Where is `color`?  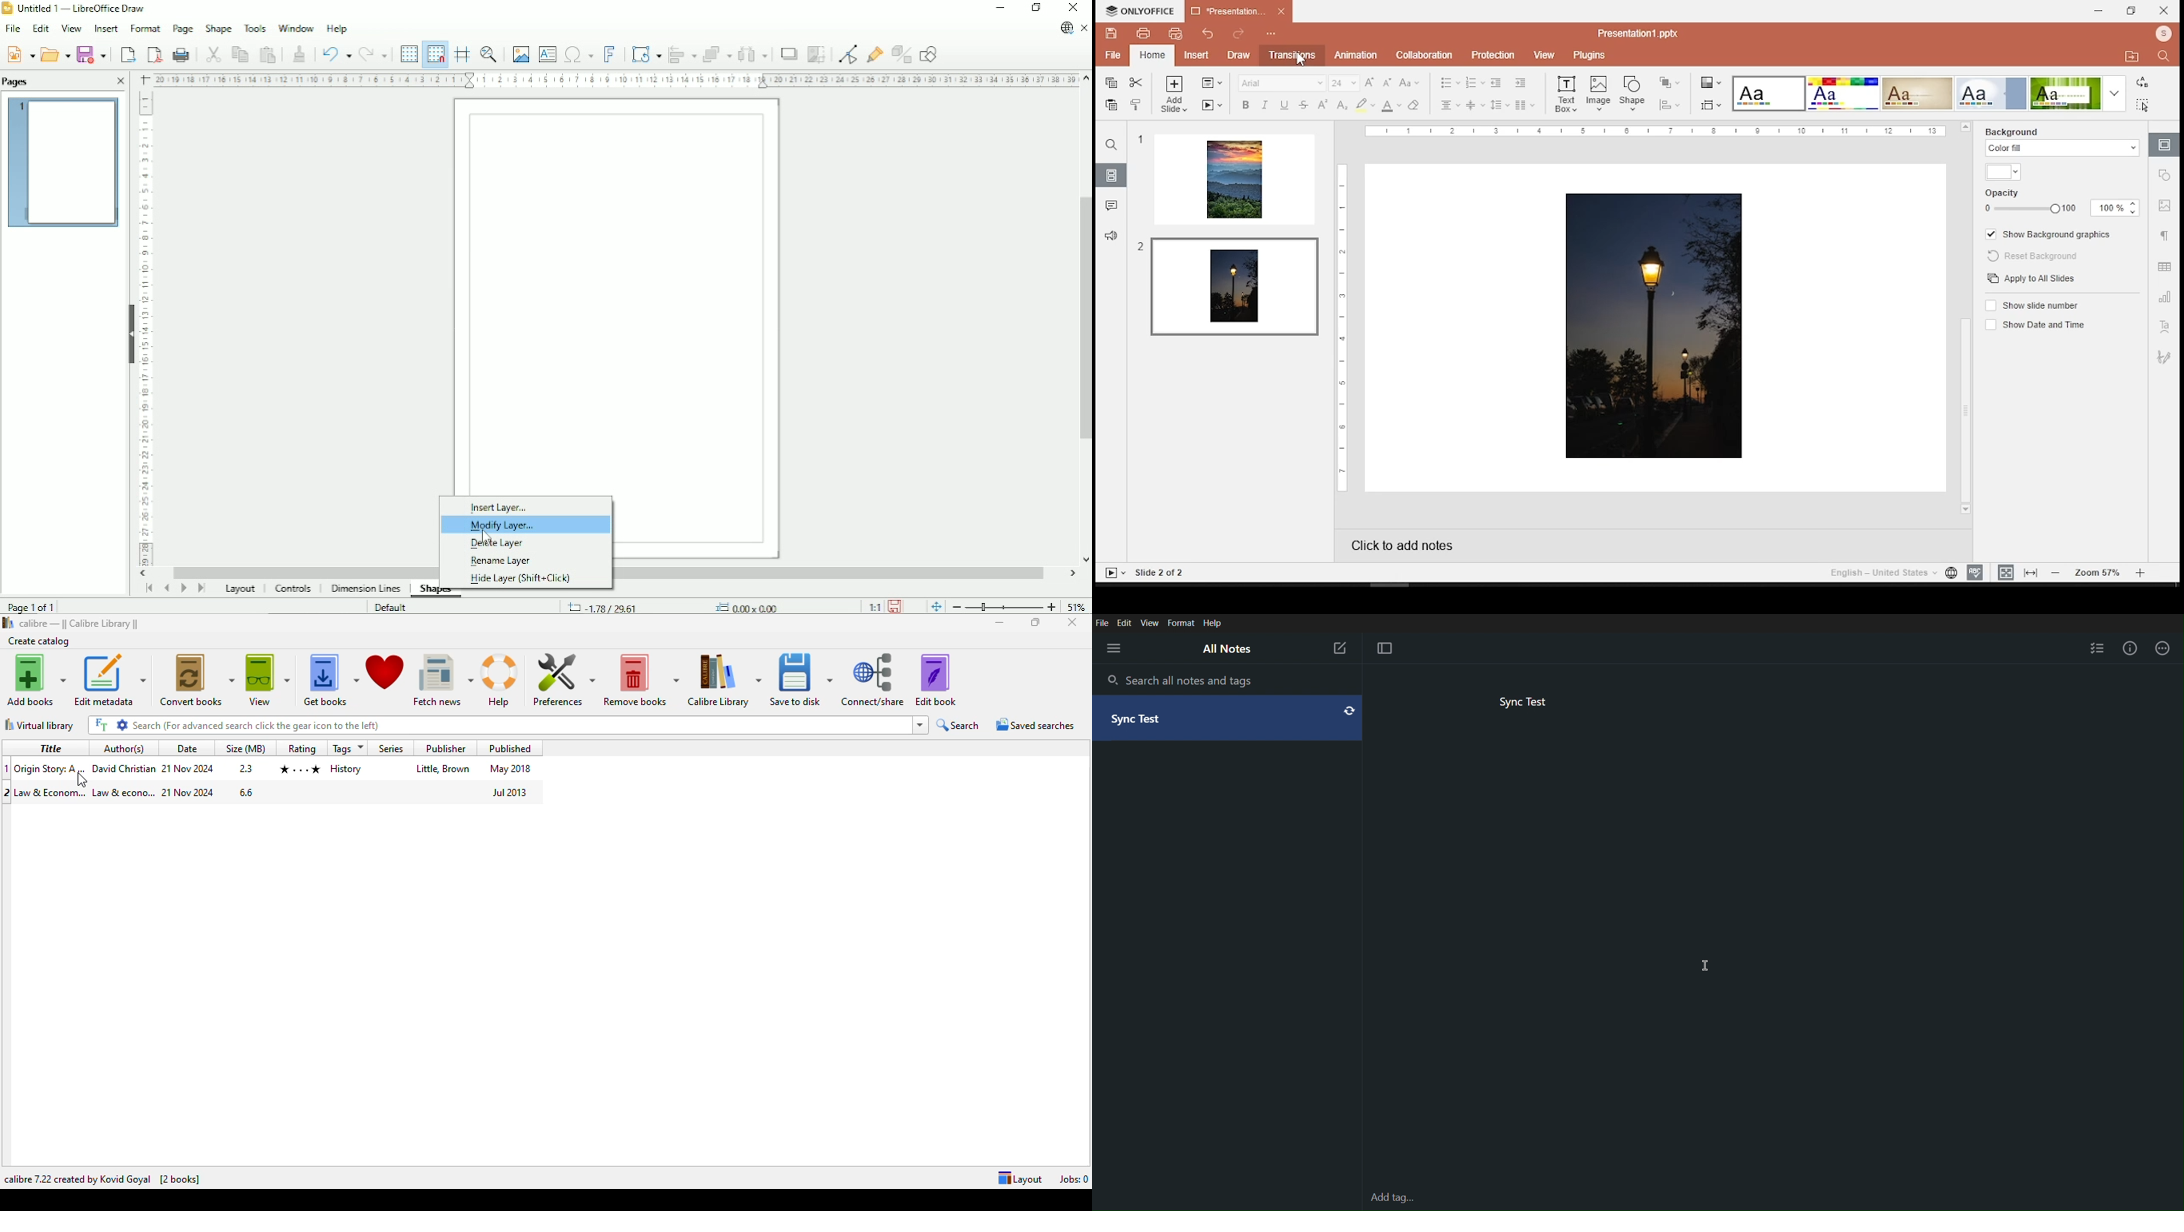
color is located at coordinates (2003, 171).